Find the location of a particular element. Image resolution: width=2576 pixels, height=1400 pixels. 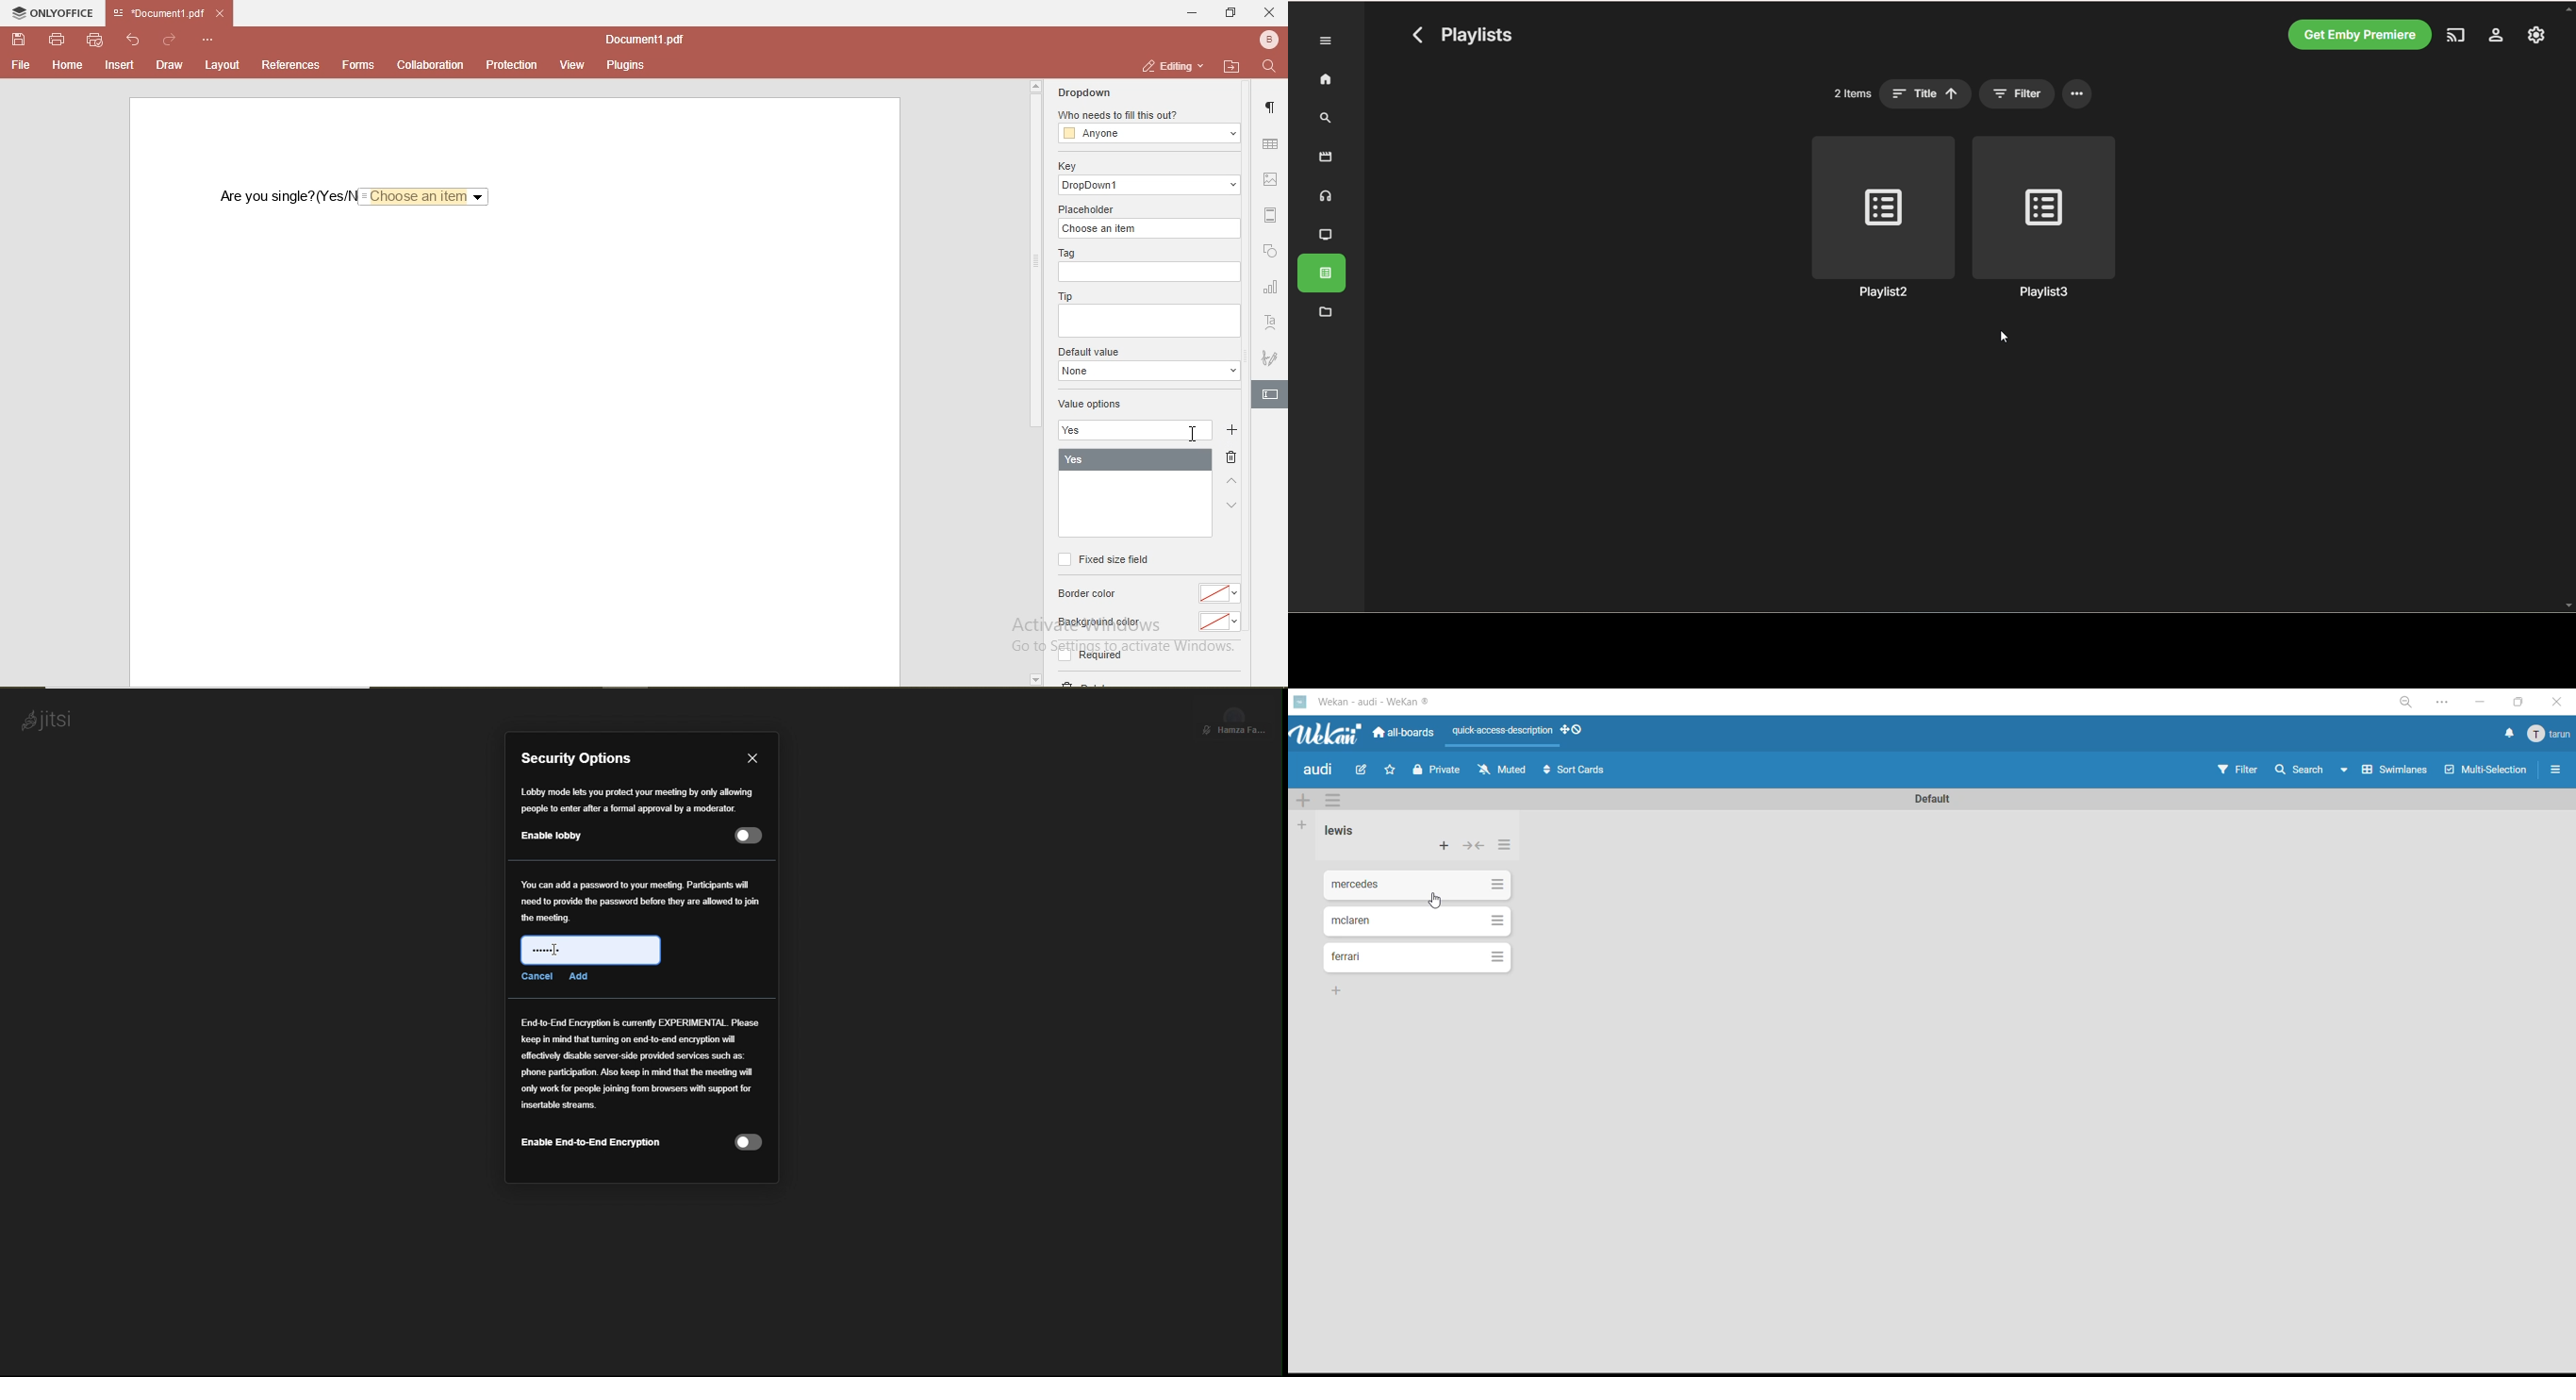

title is located at coordinates (1925, 94).